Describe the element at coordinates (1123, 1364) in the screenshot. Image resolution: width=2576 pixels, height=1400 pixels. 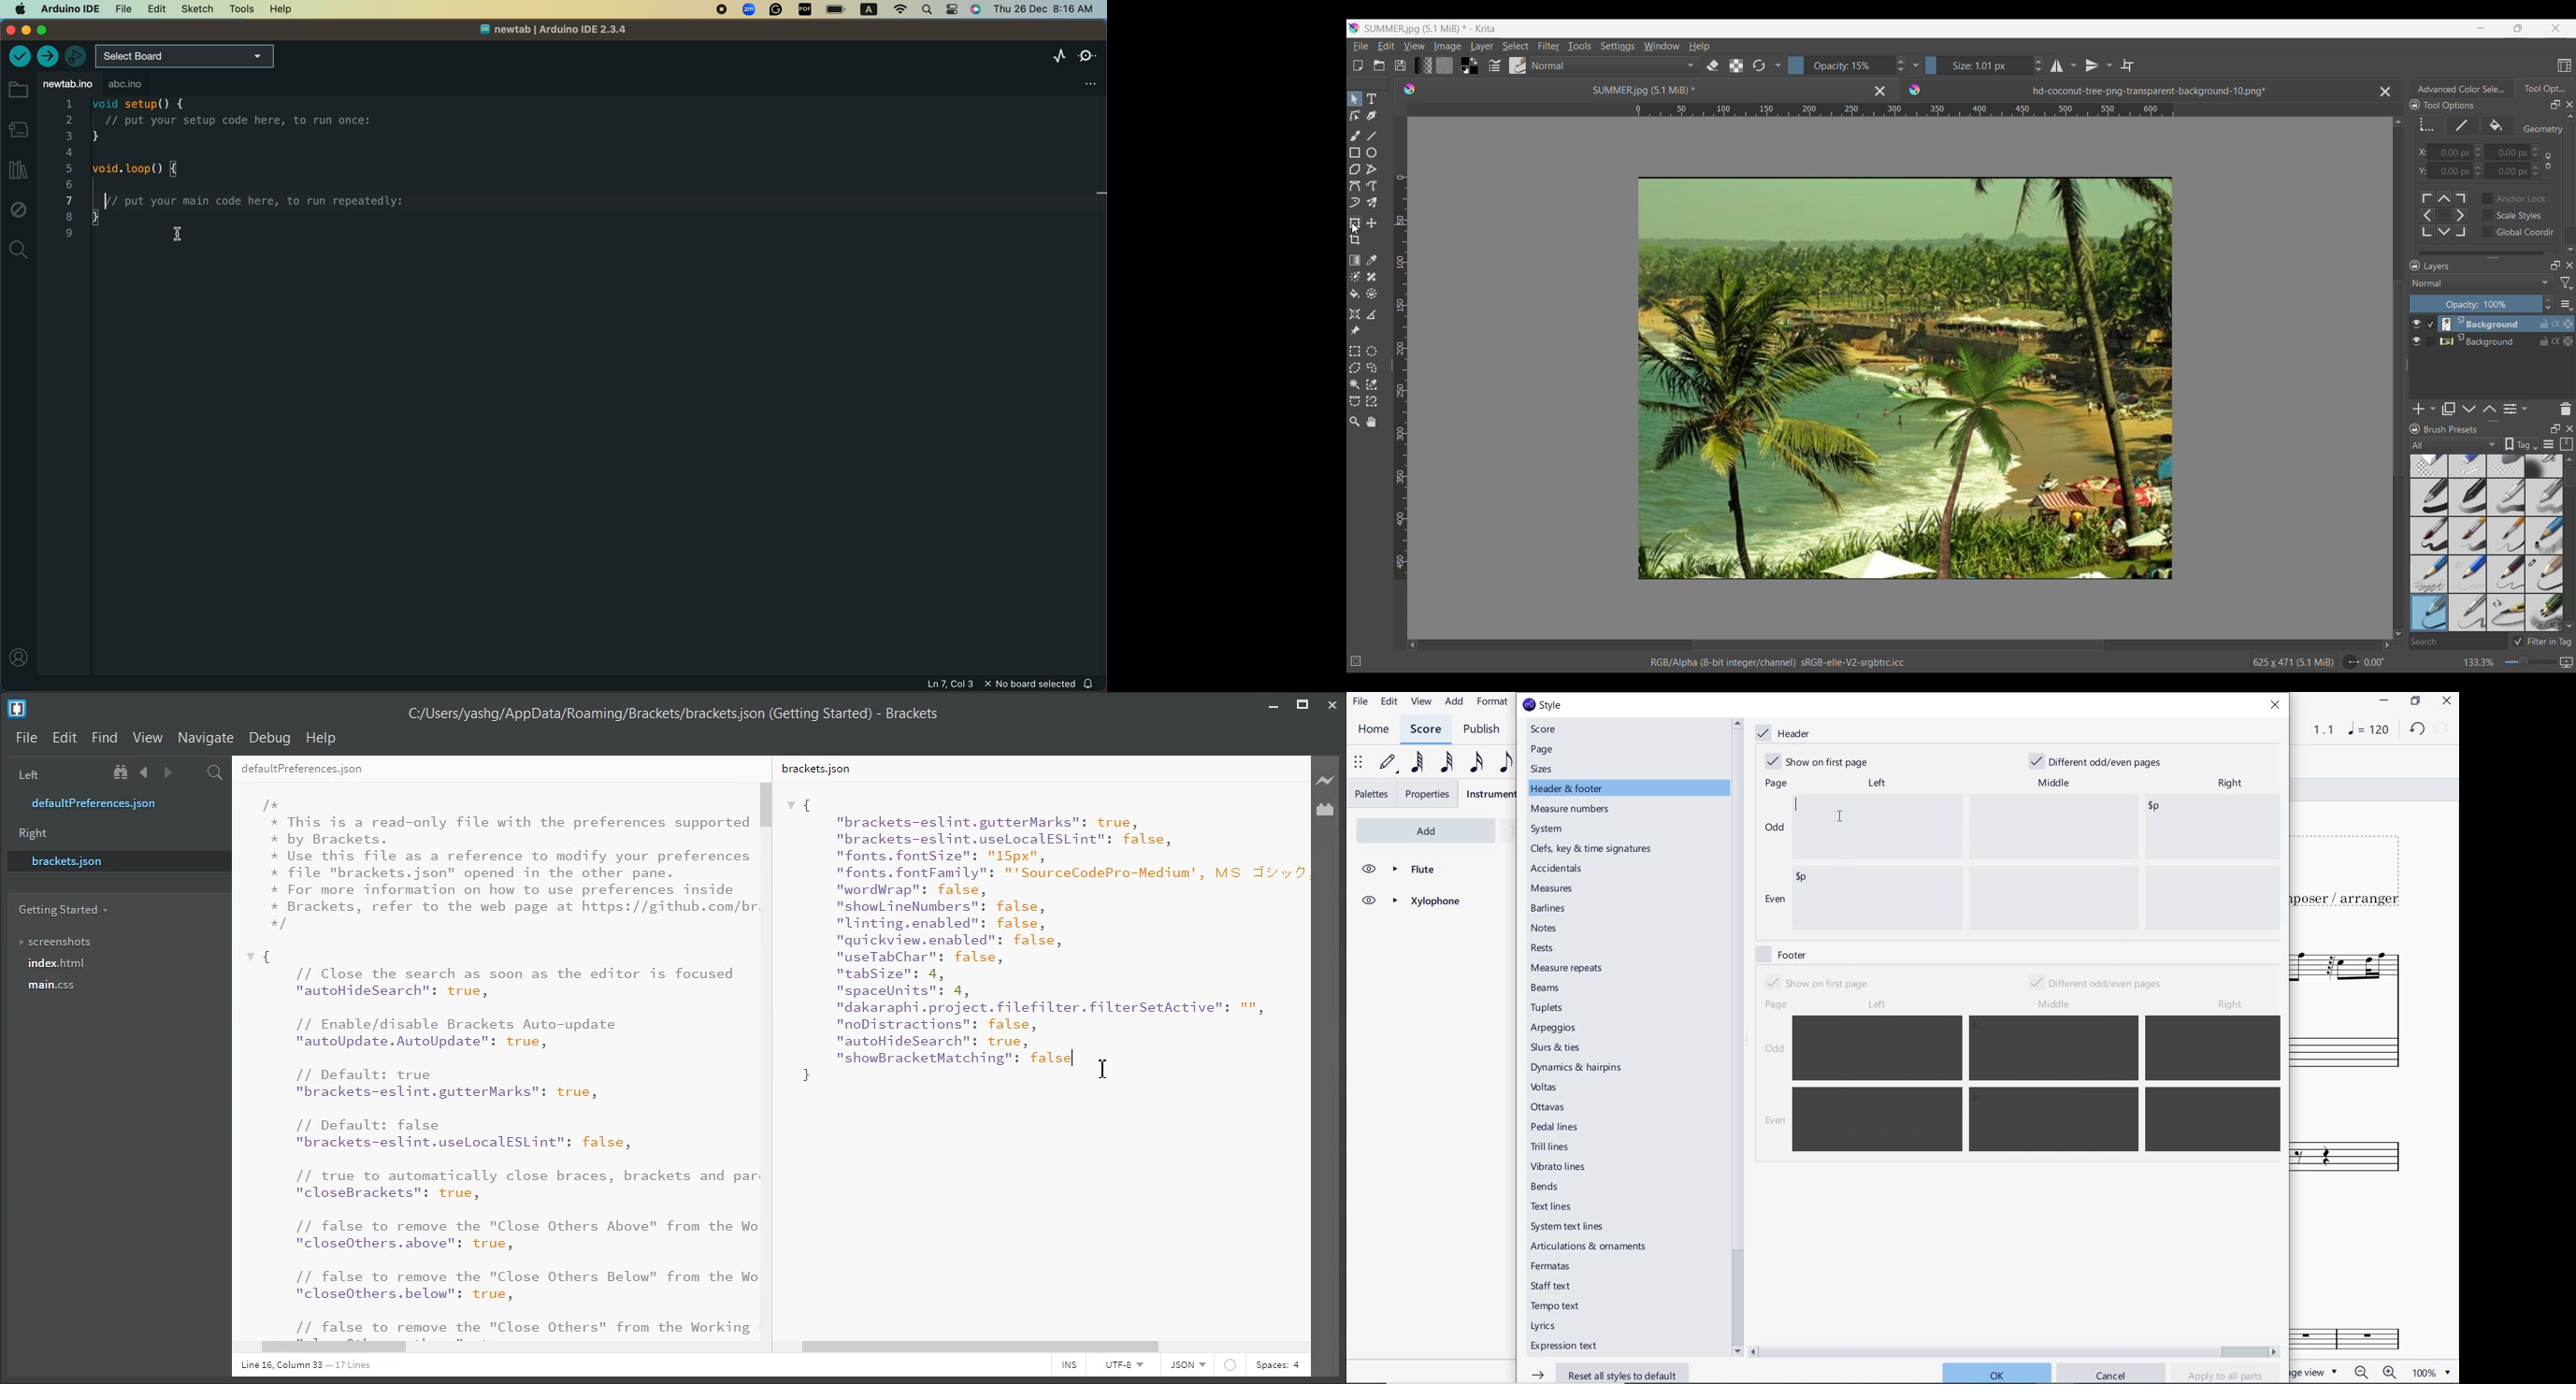
I see `UTF-8` at that location.